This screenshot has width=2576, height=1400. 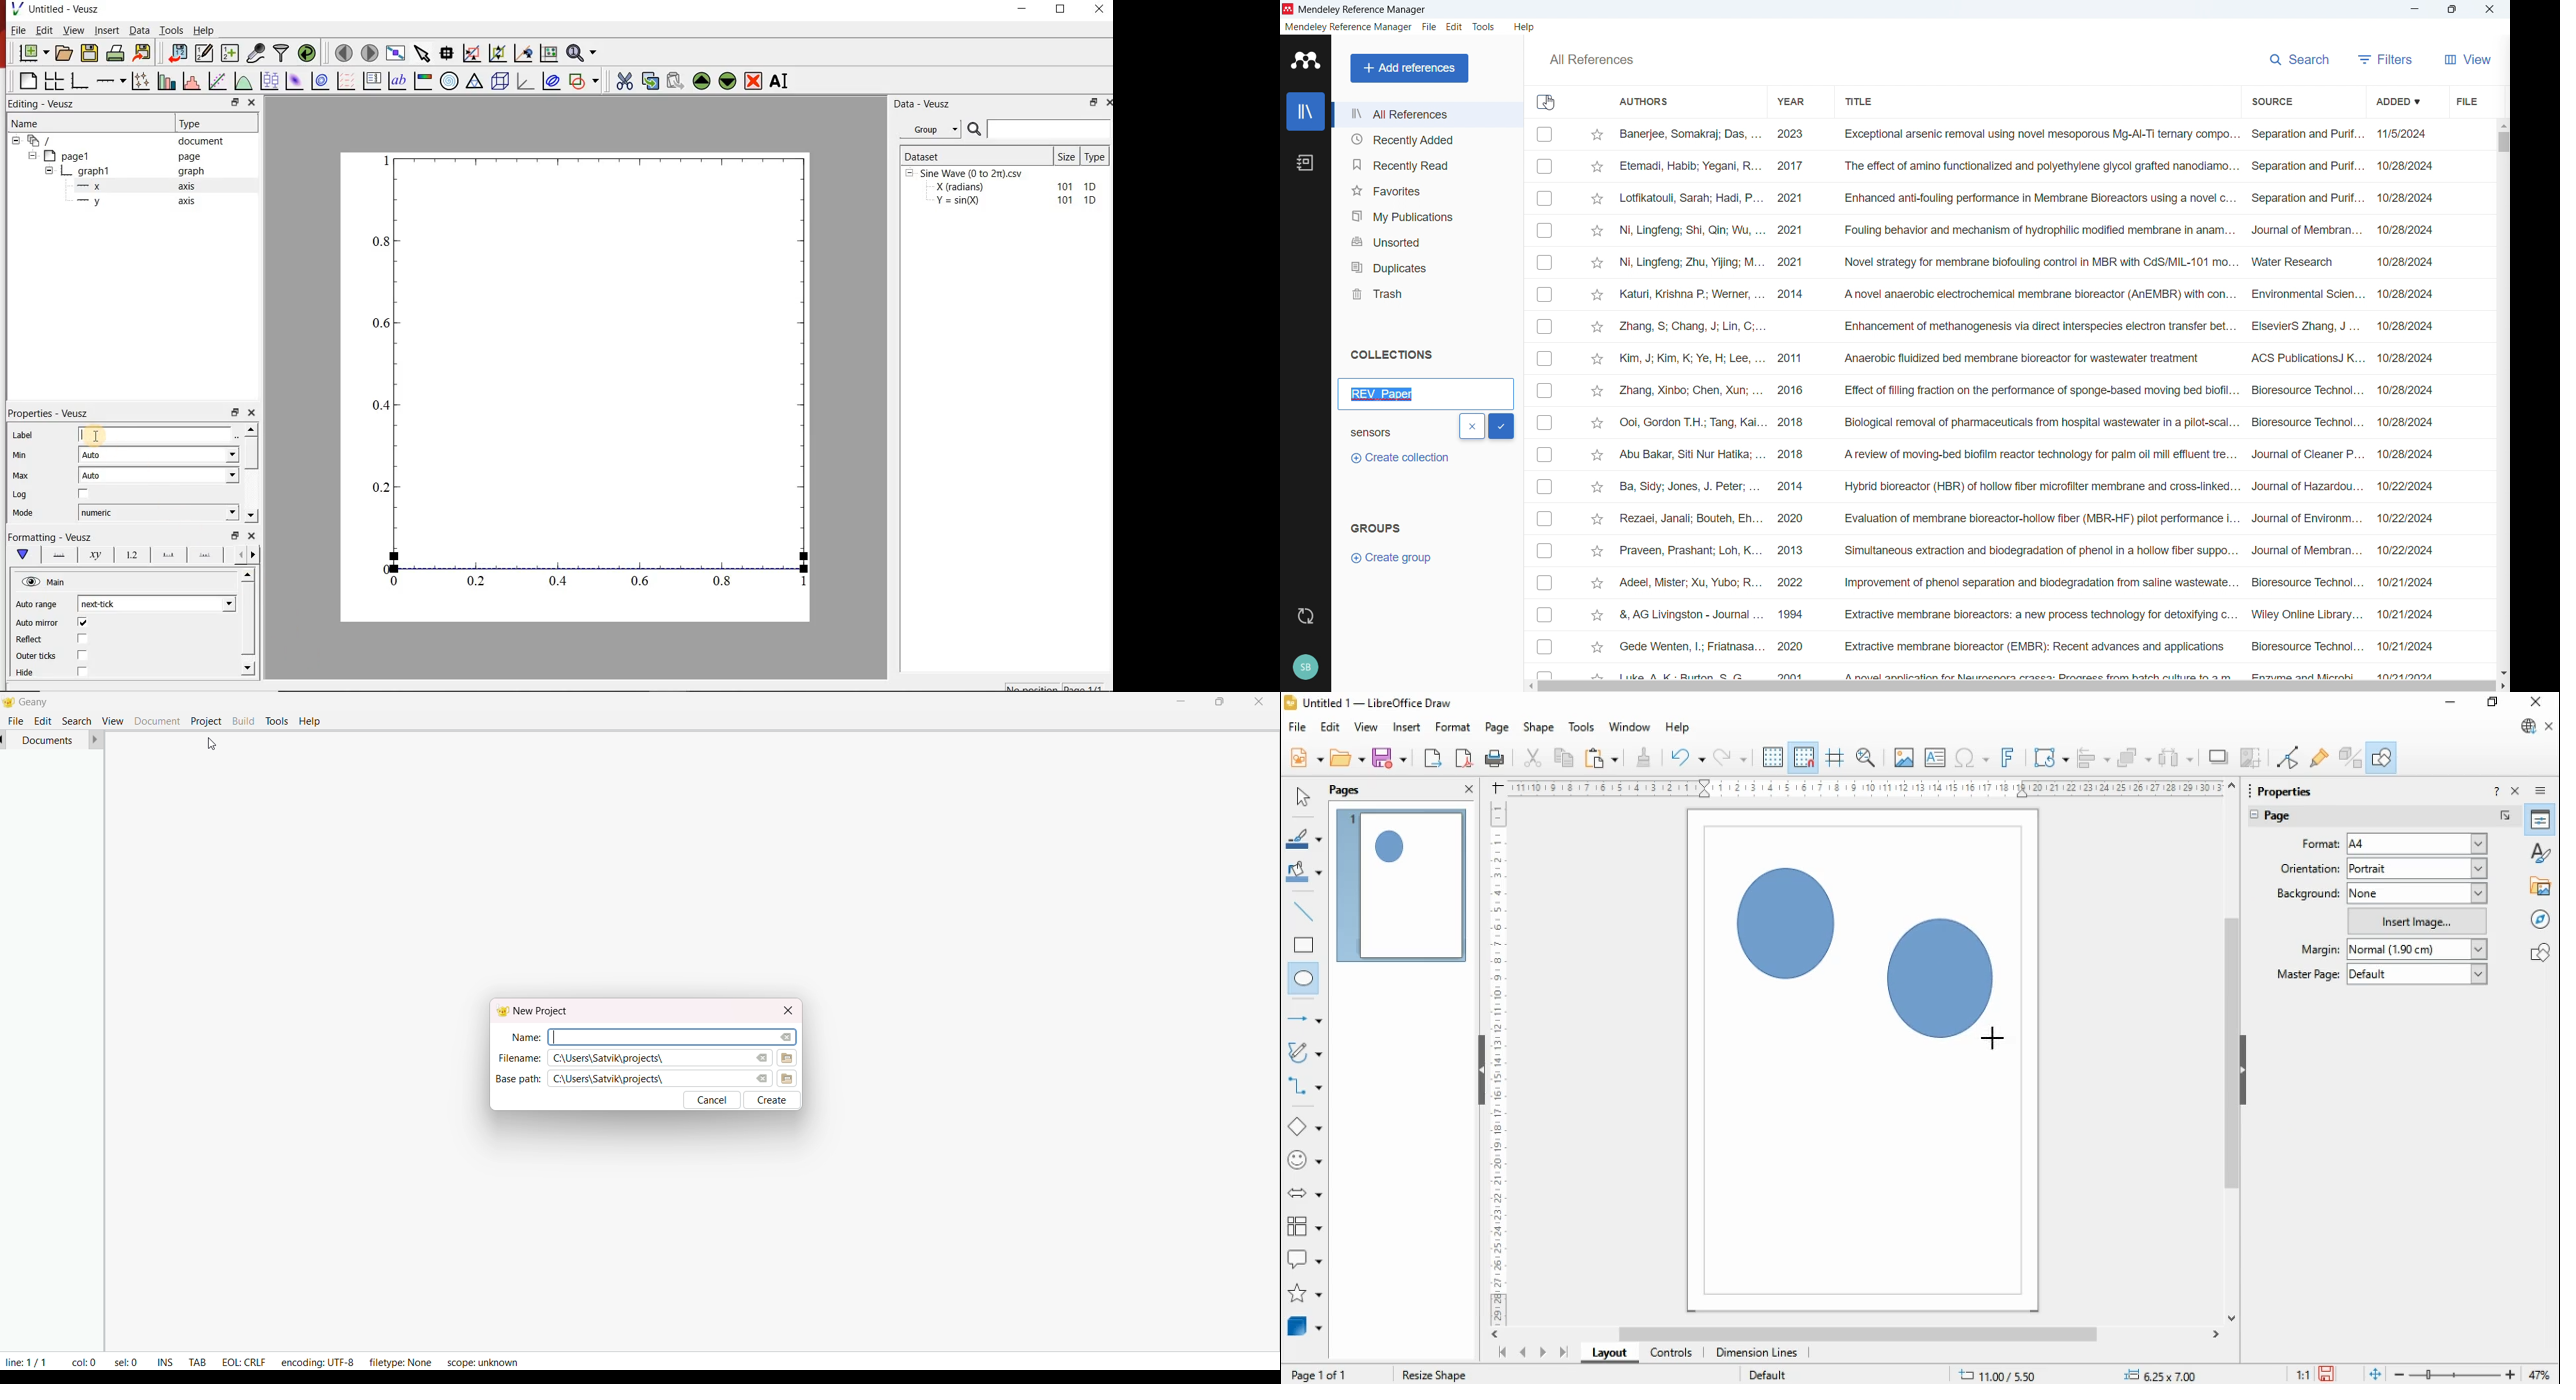 I want to click on Star mark respective publication, so click(x=1597, y=423).